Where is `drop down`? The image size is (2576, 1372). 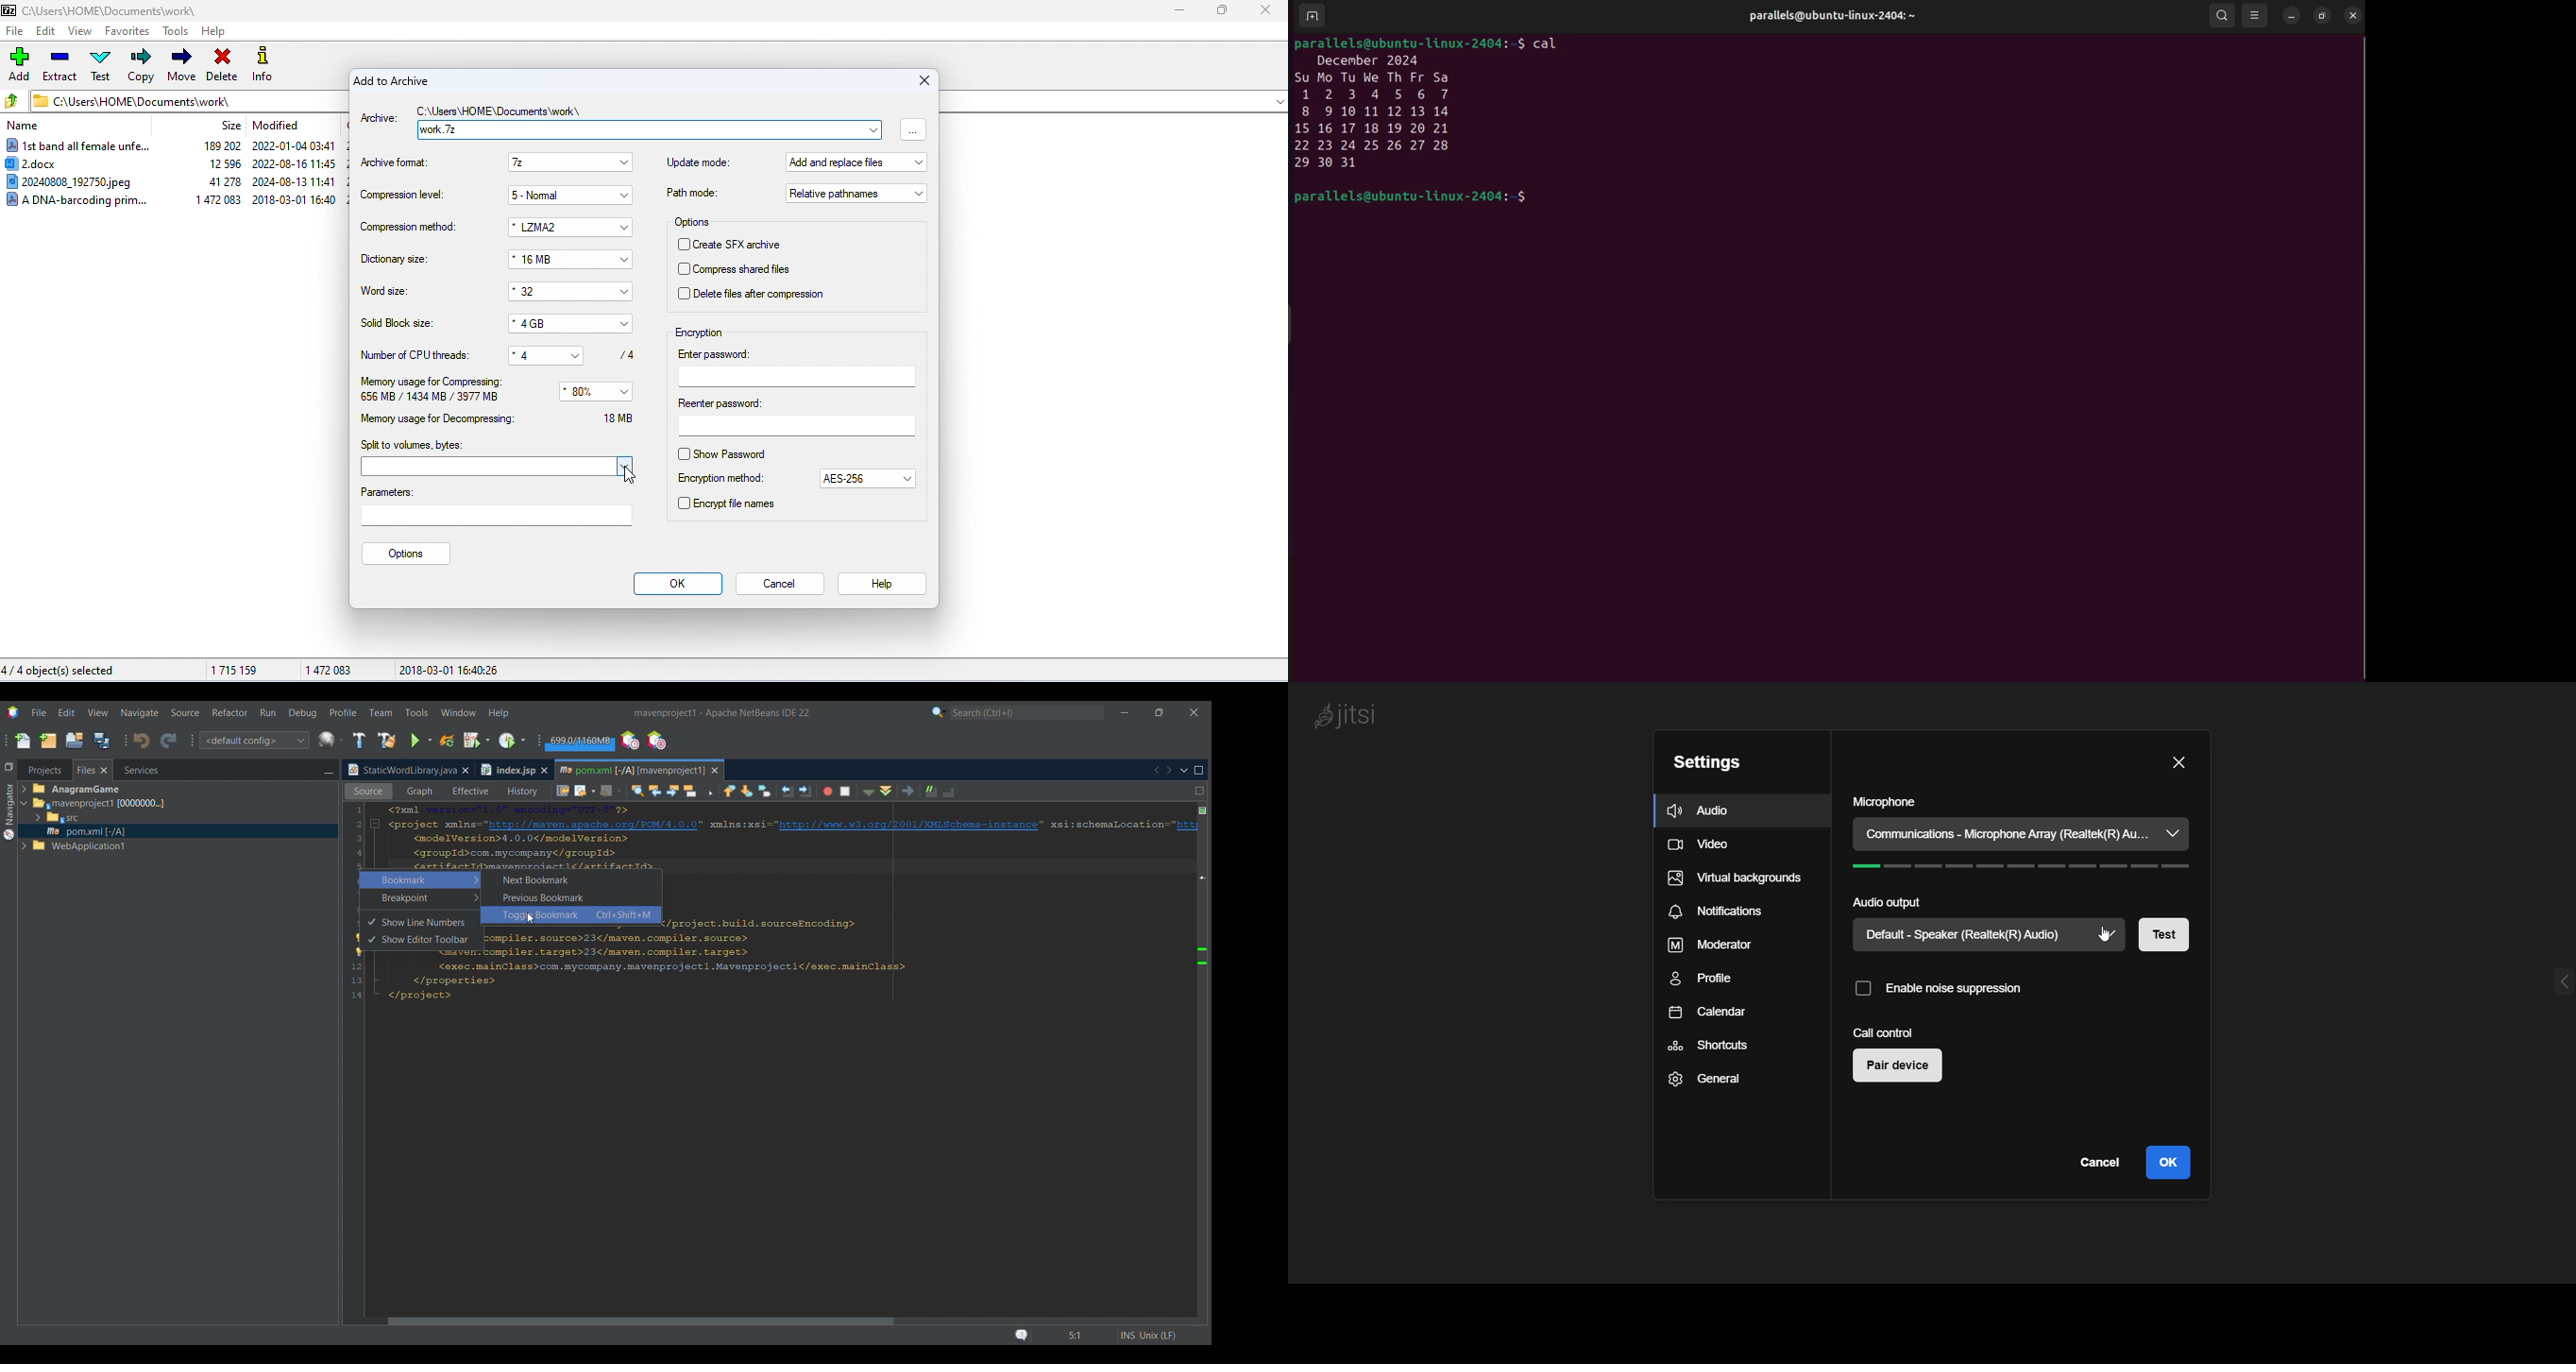 drop down is located at coordinates (625, 292).